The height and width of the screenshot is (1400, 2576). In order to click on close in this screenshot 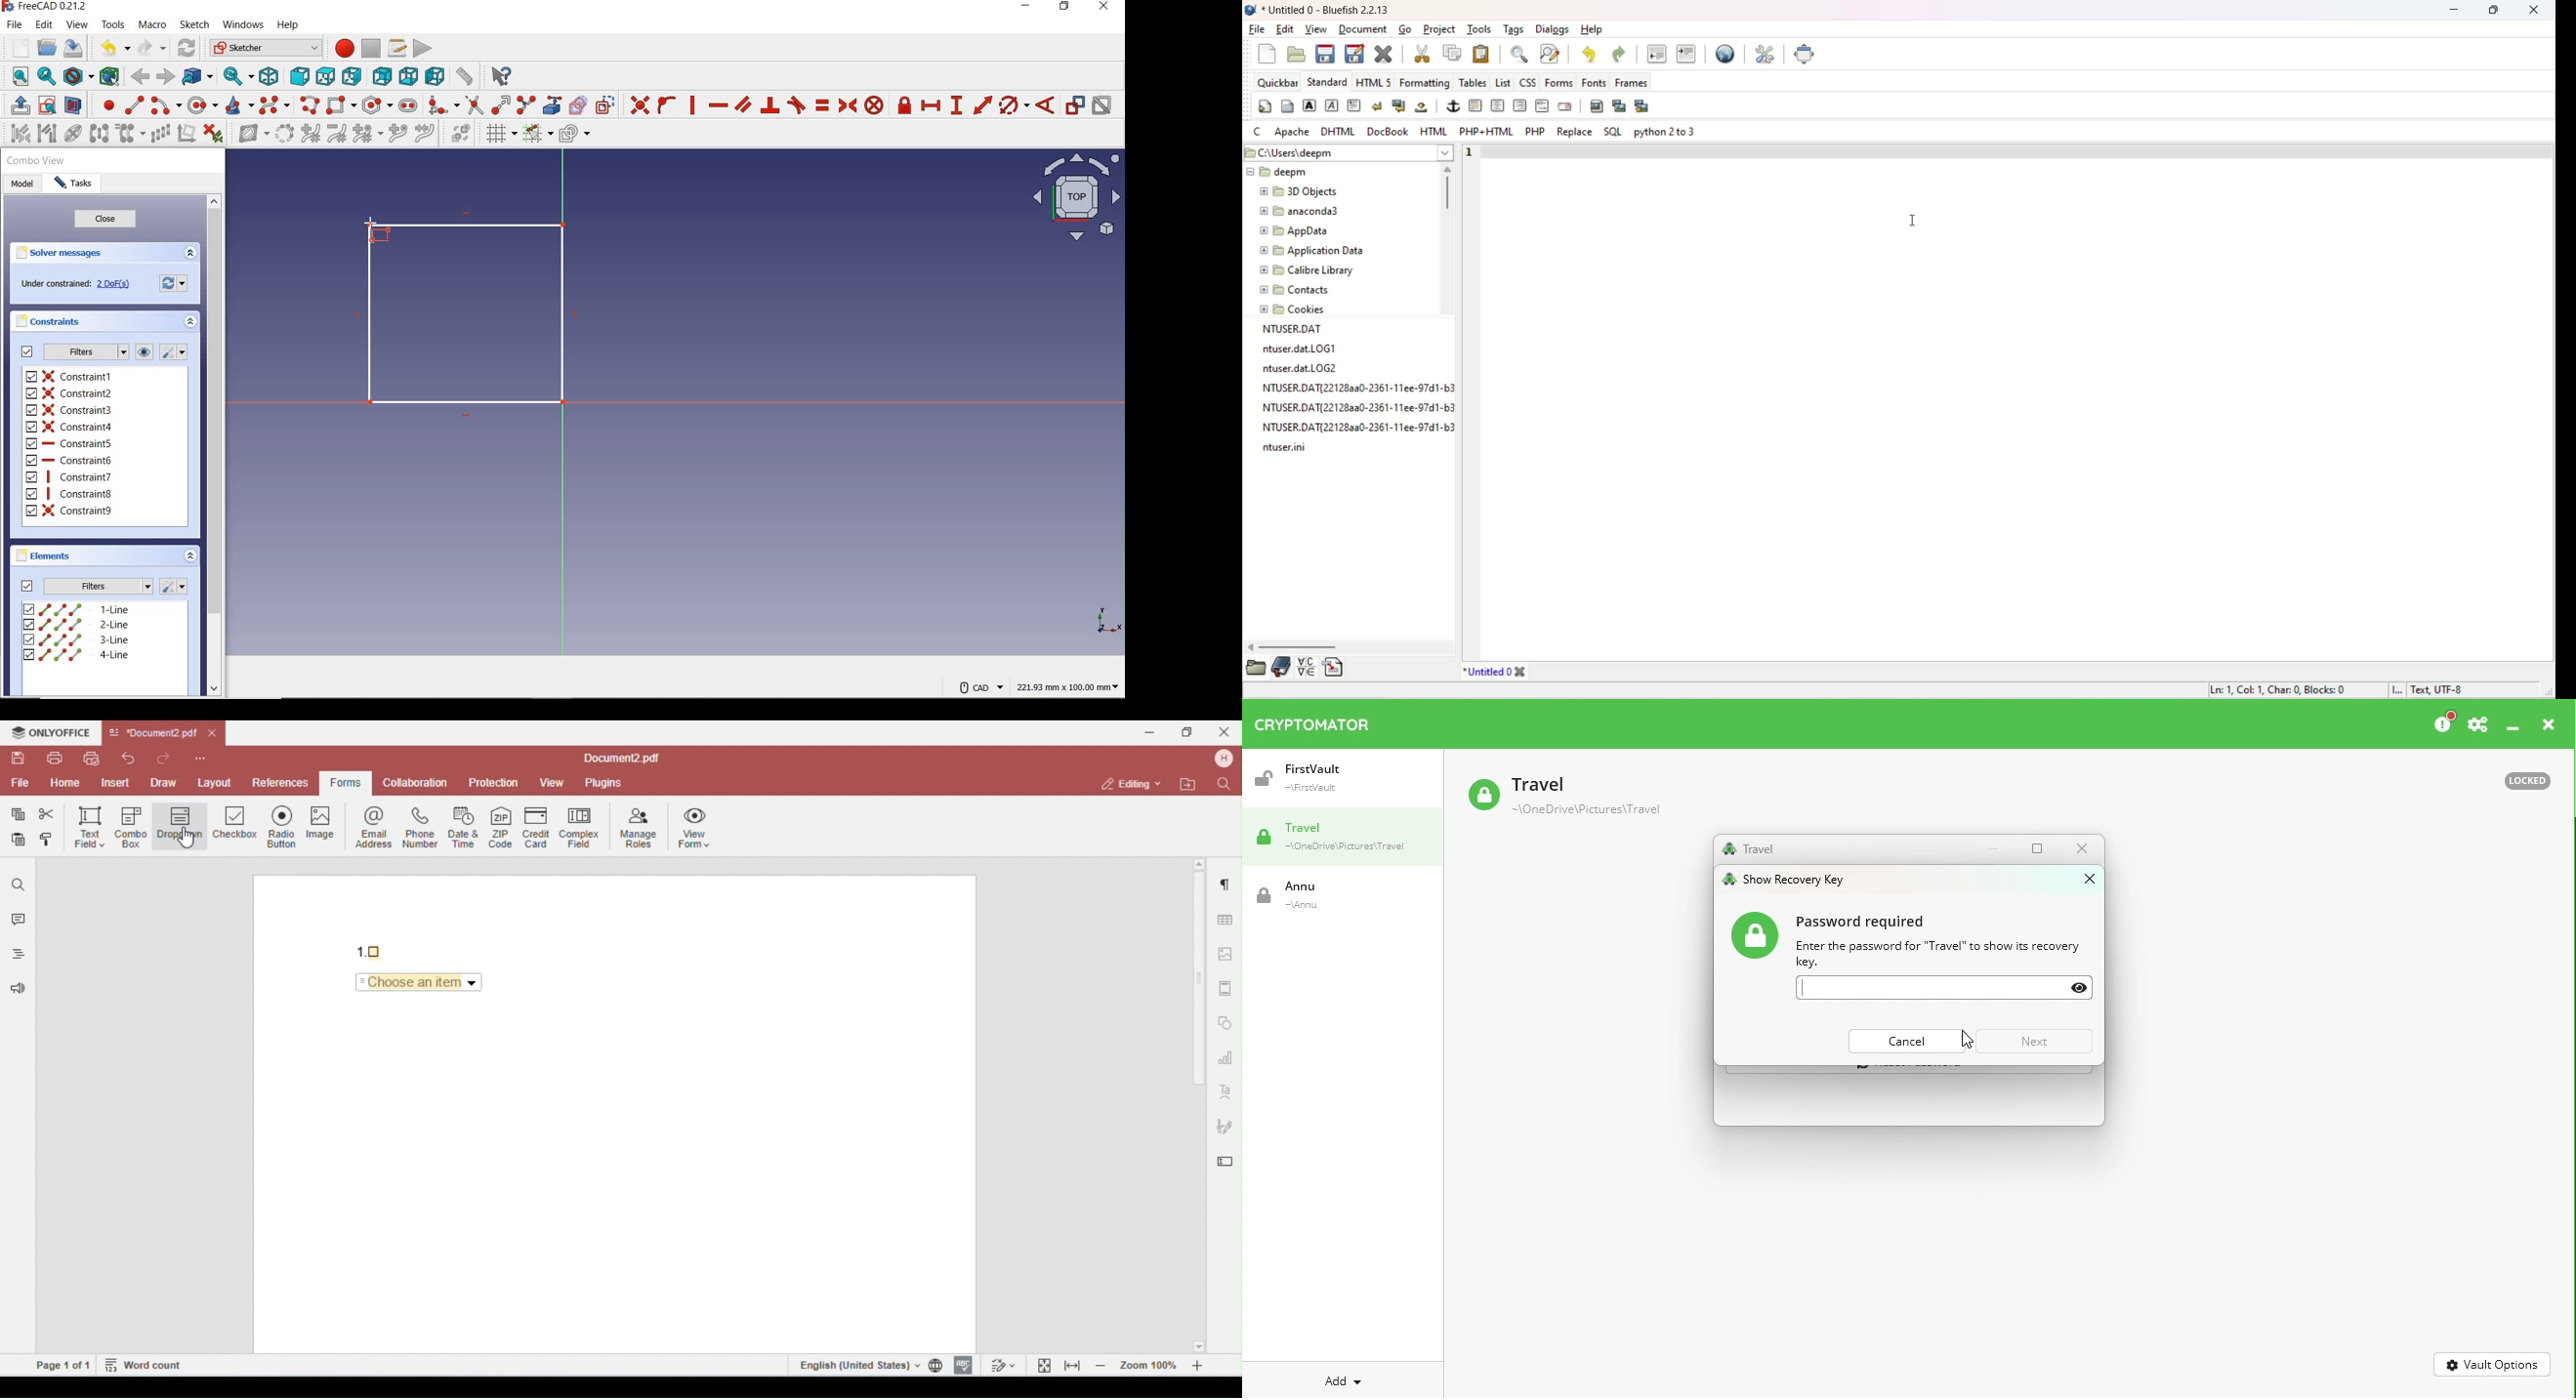, I will do `click(2536, 13)`.